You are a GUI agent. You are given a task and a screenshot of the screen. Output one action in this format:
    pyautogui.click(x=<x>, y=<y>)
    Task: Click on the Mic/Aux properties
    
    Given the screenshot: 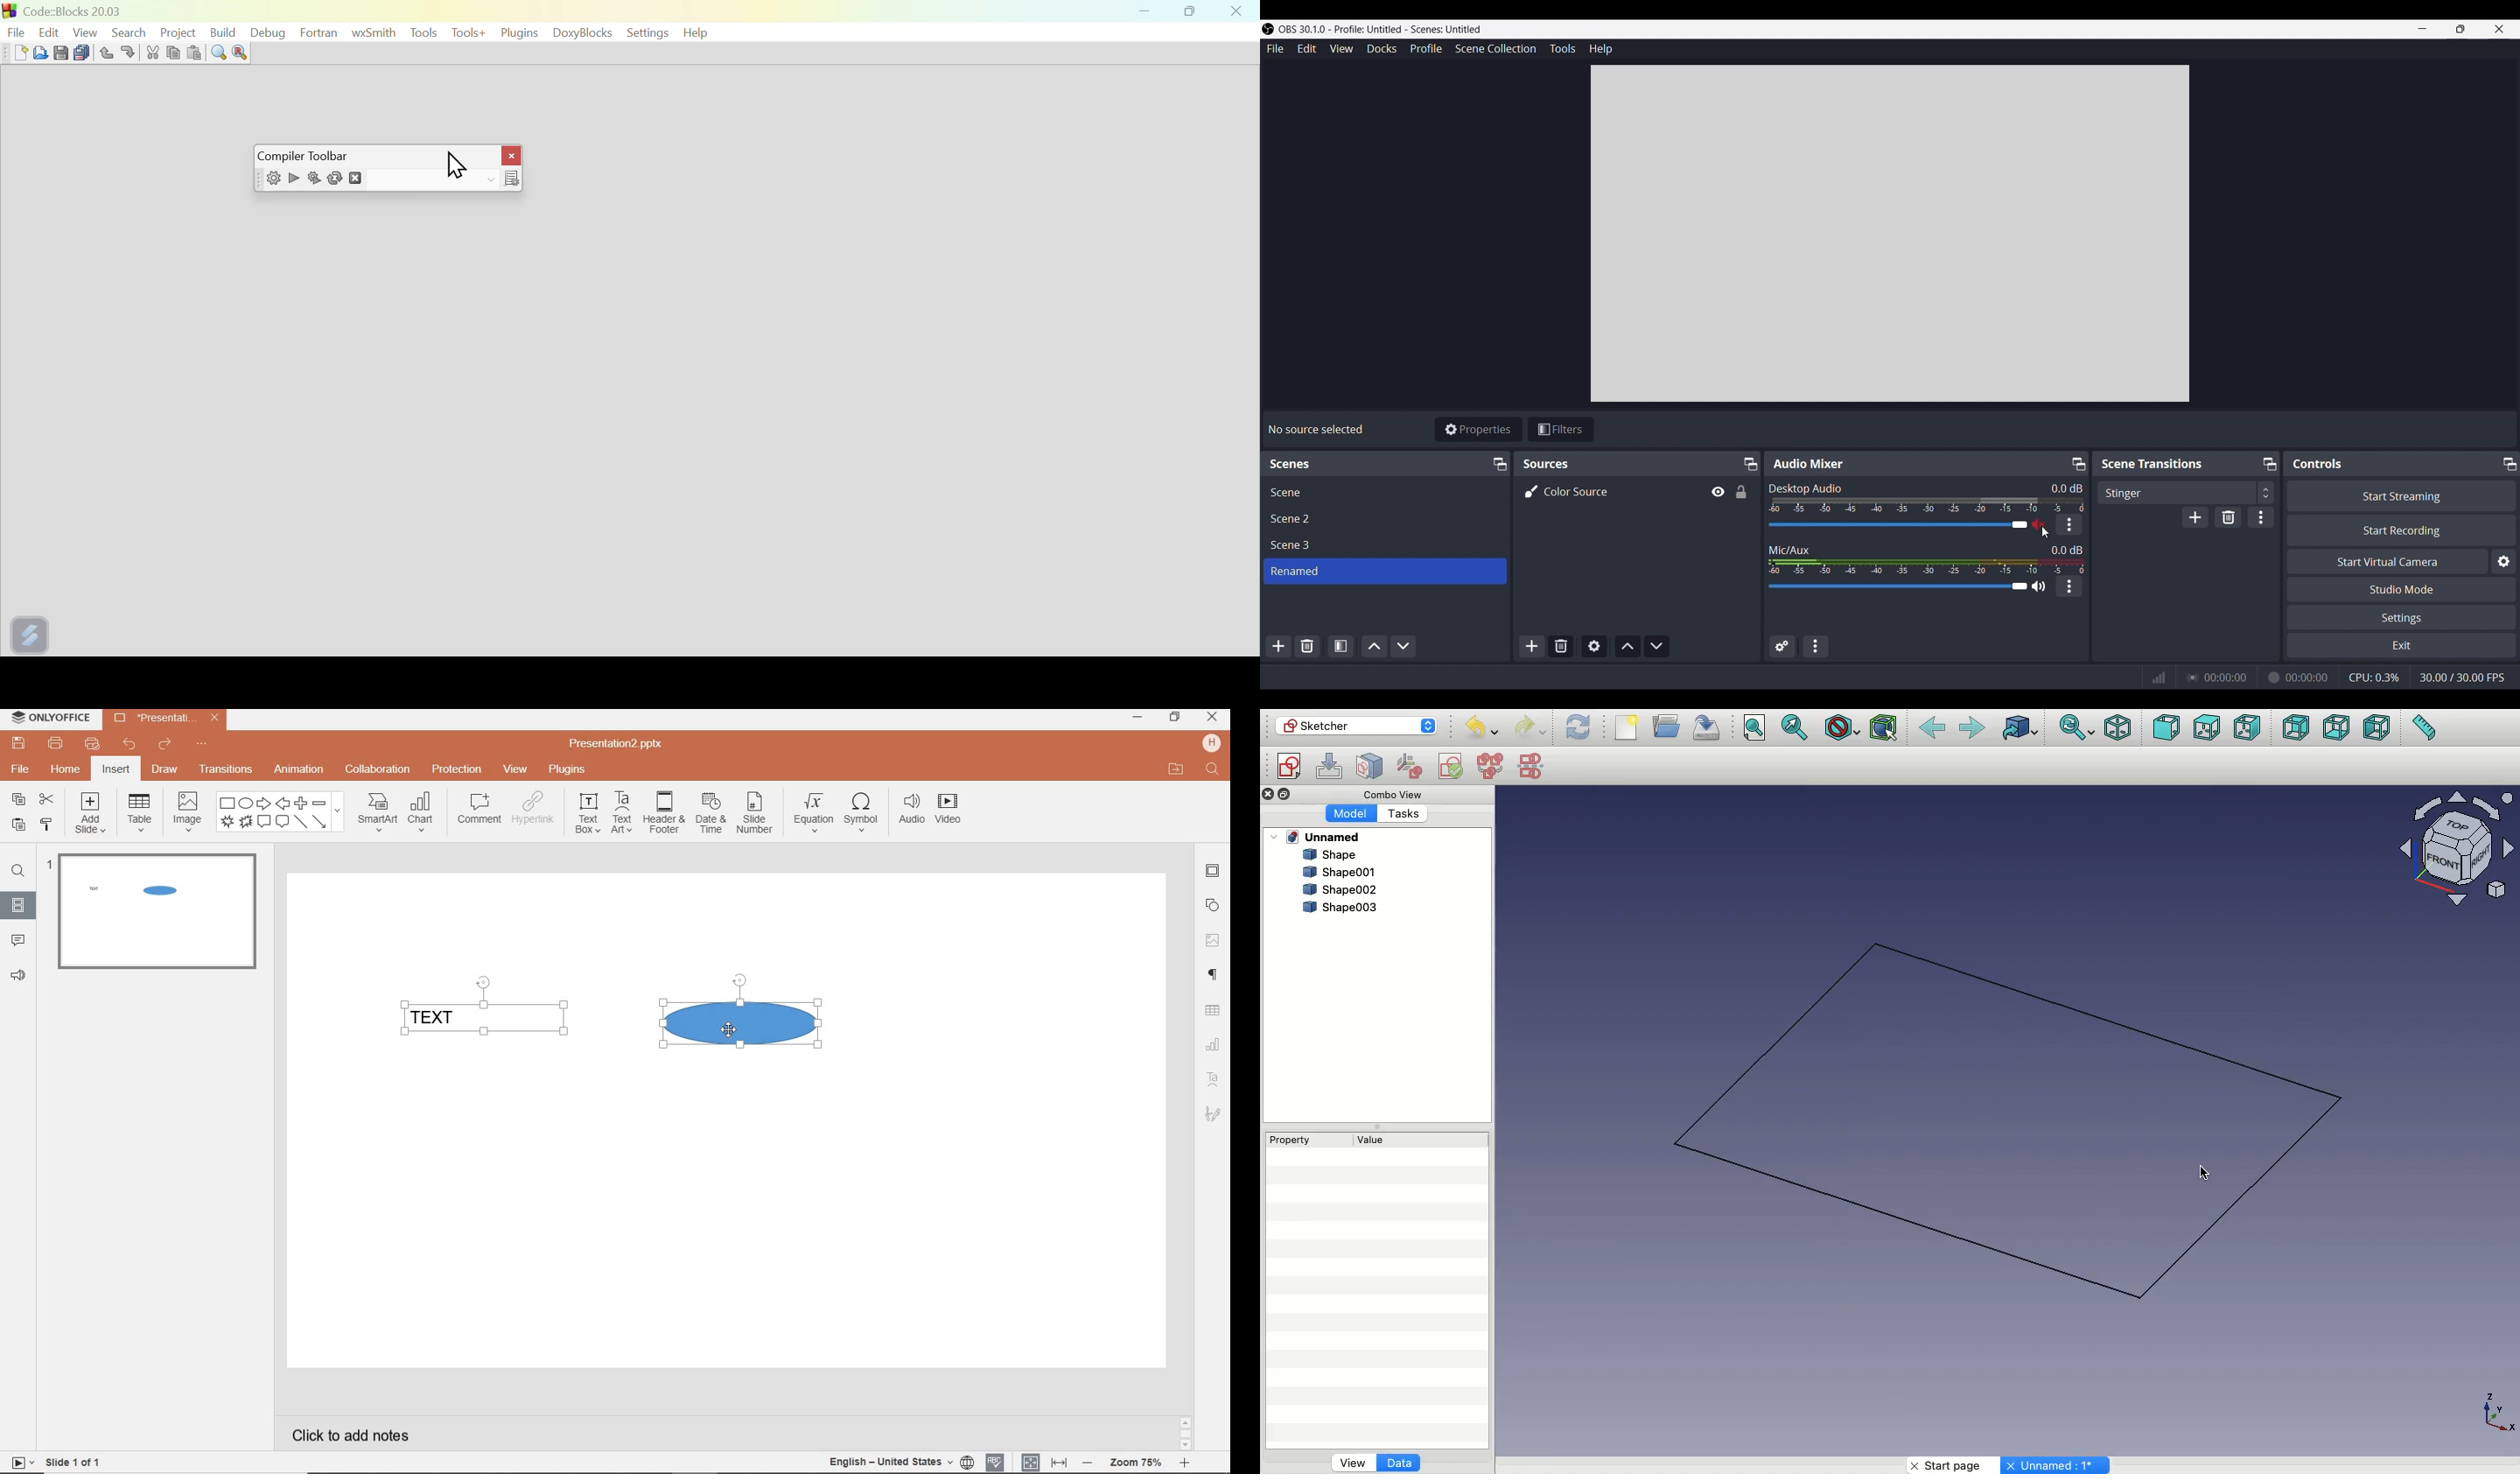 What is the action you would take?
    pyautogui.click(x=2068, y=586)
    